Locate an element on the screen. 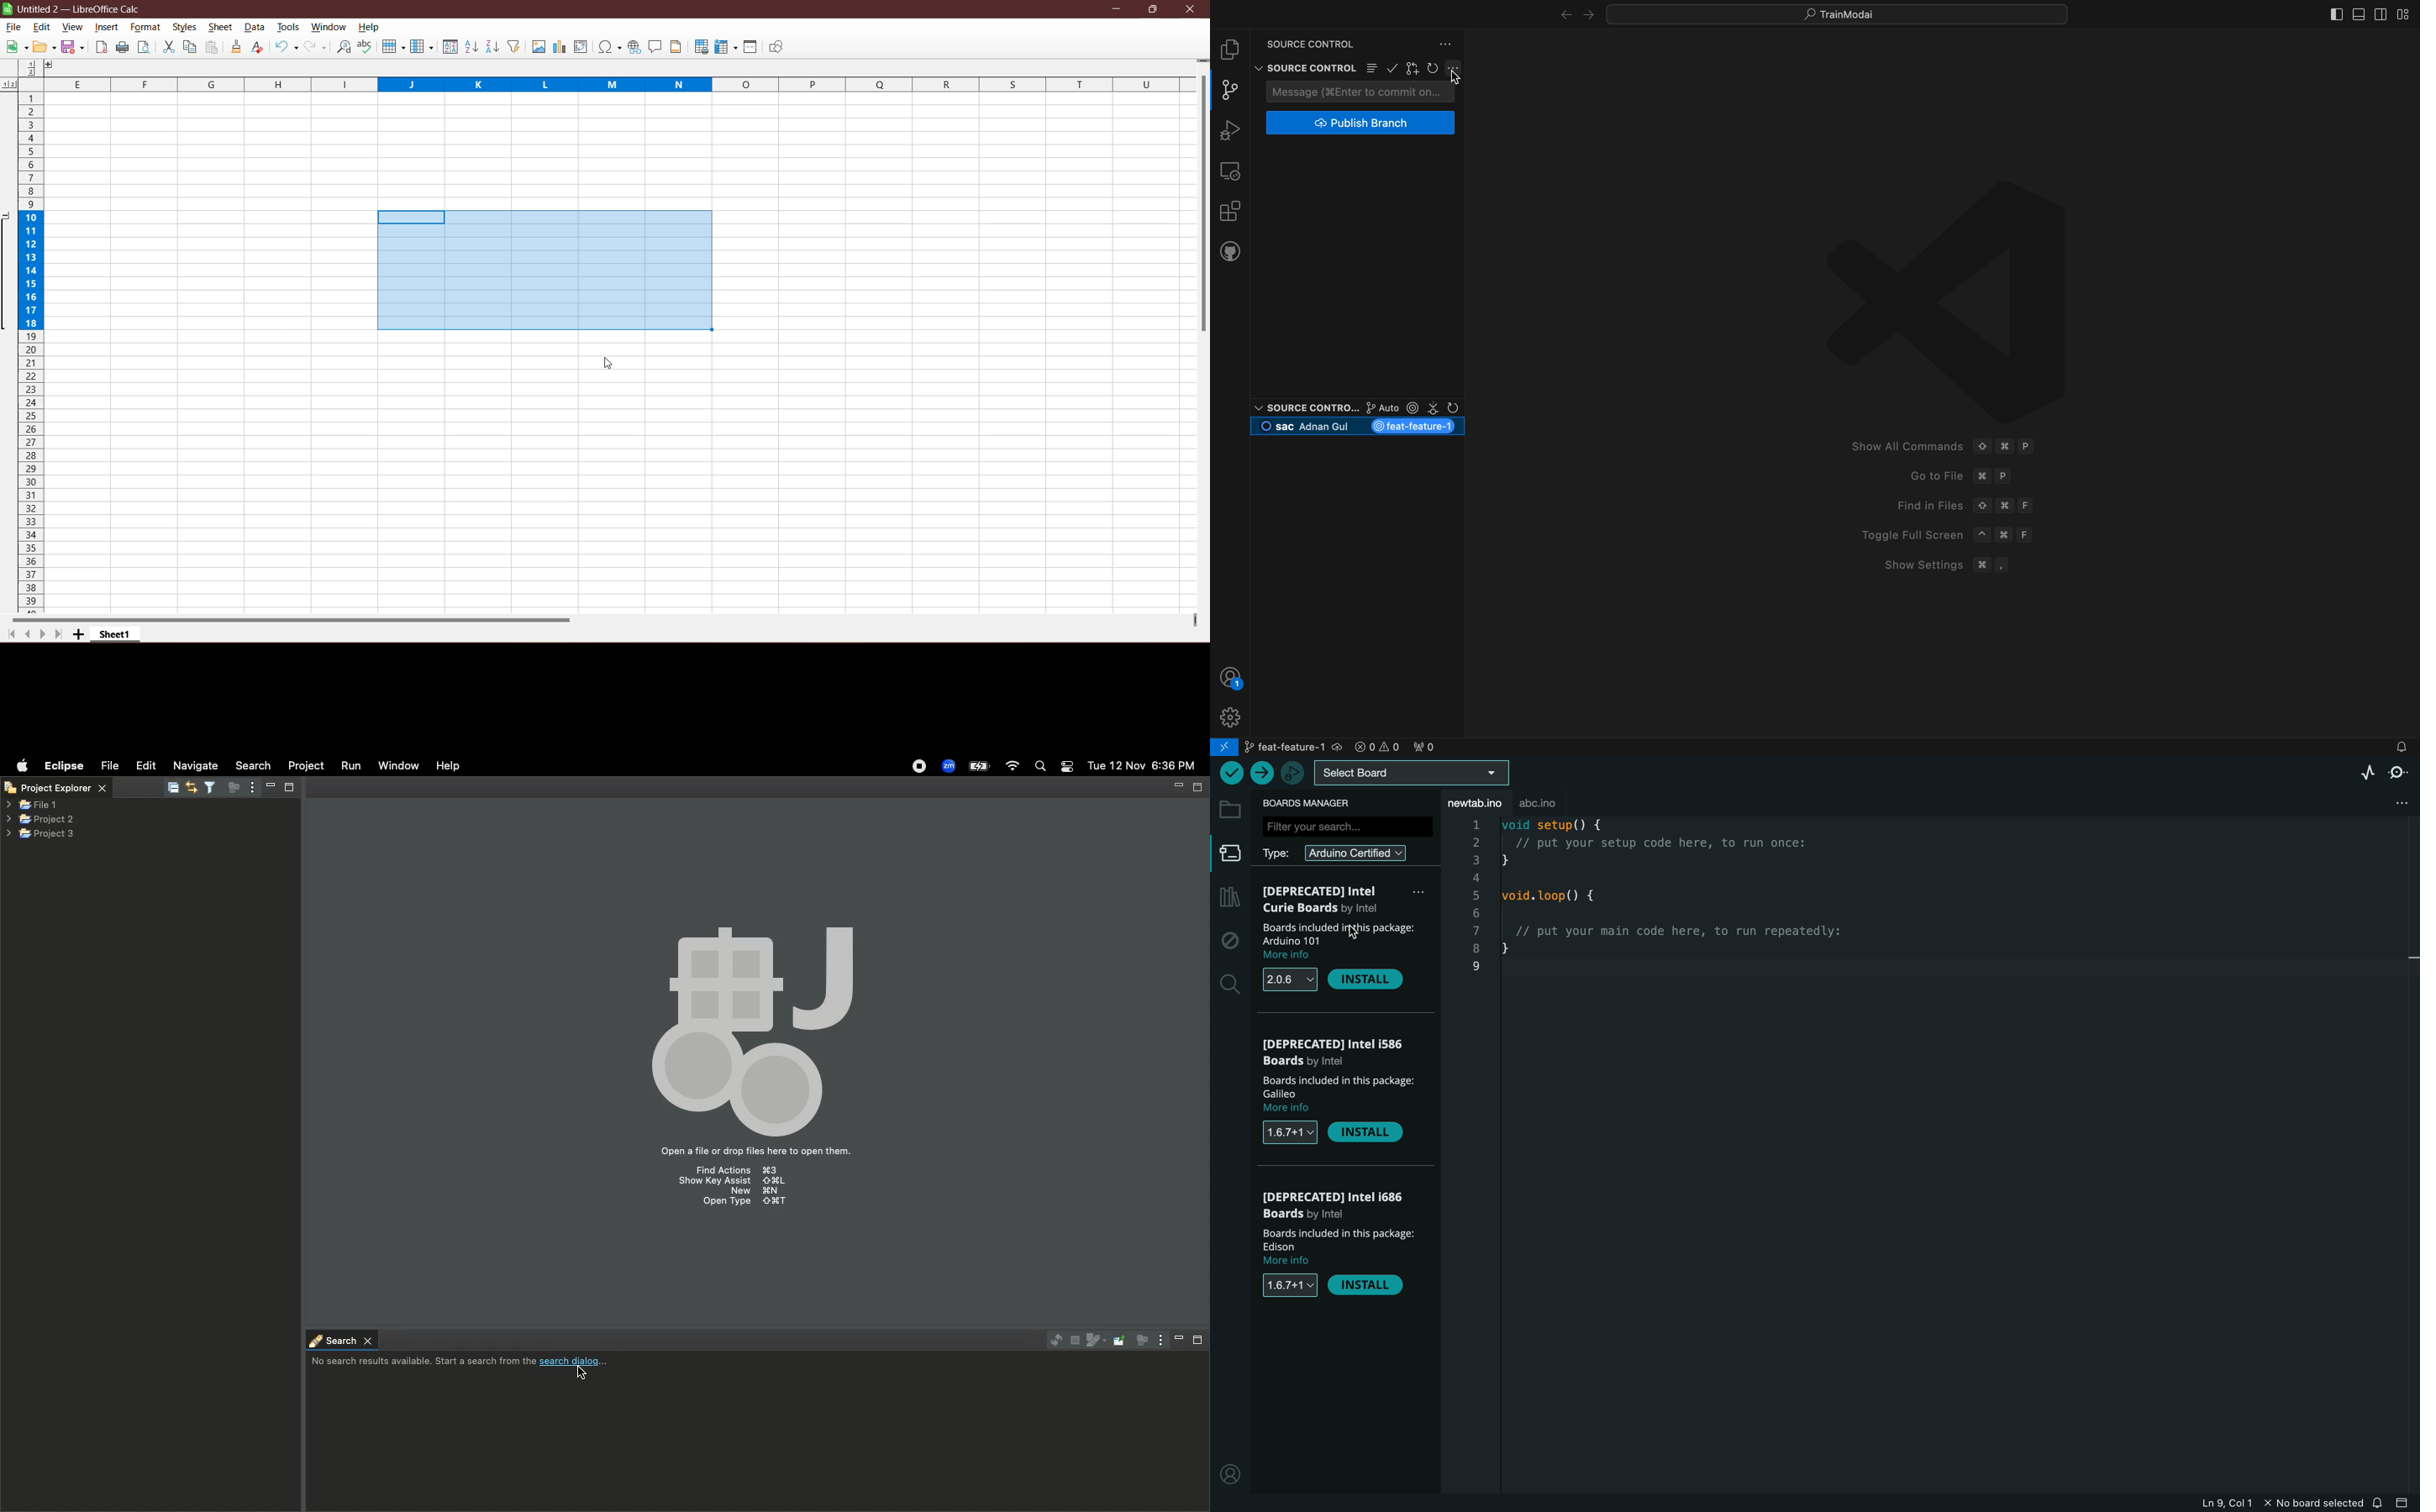 The height and width of the screenshot is (1512, 2436). curie board is located at coordinates (1343, 901).